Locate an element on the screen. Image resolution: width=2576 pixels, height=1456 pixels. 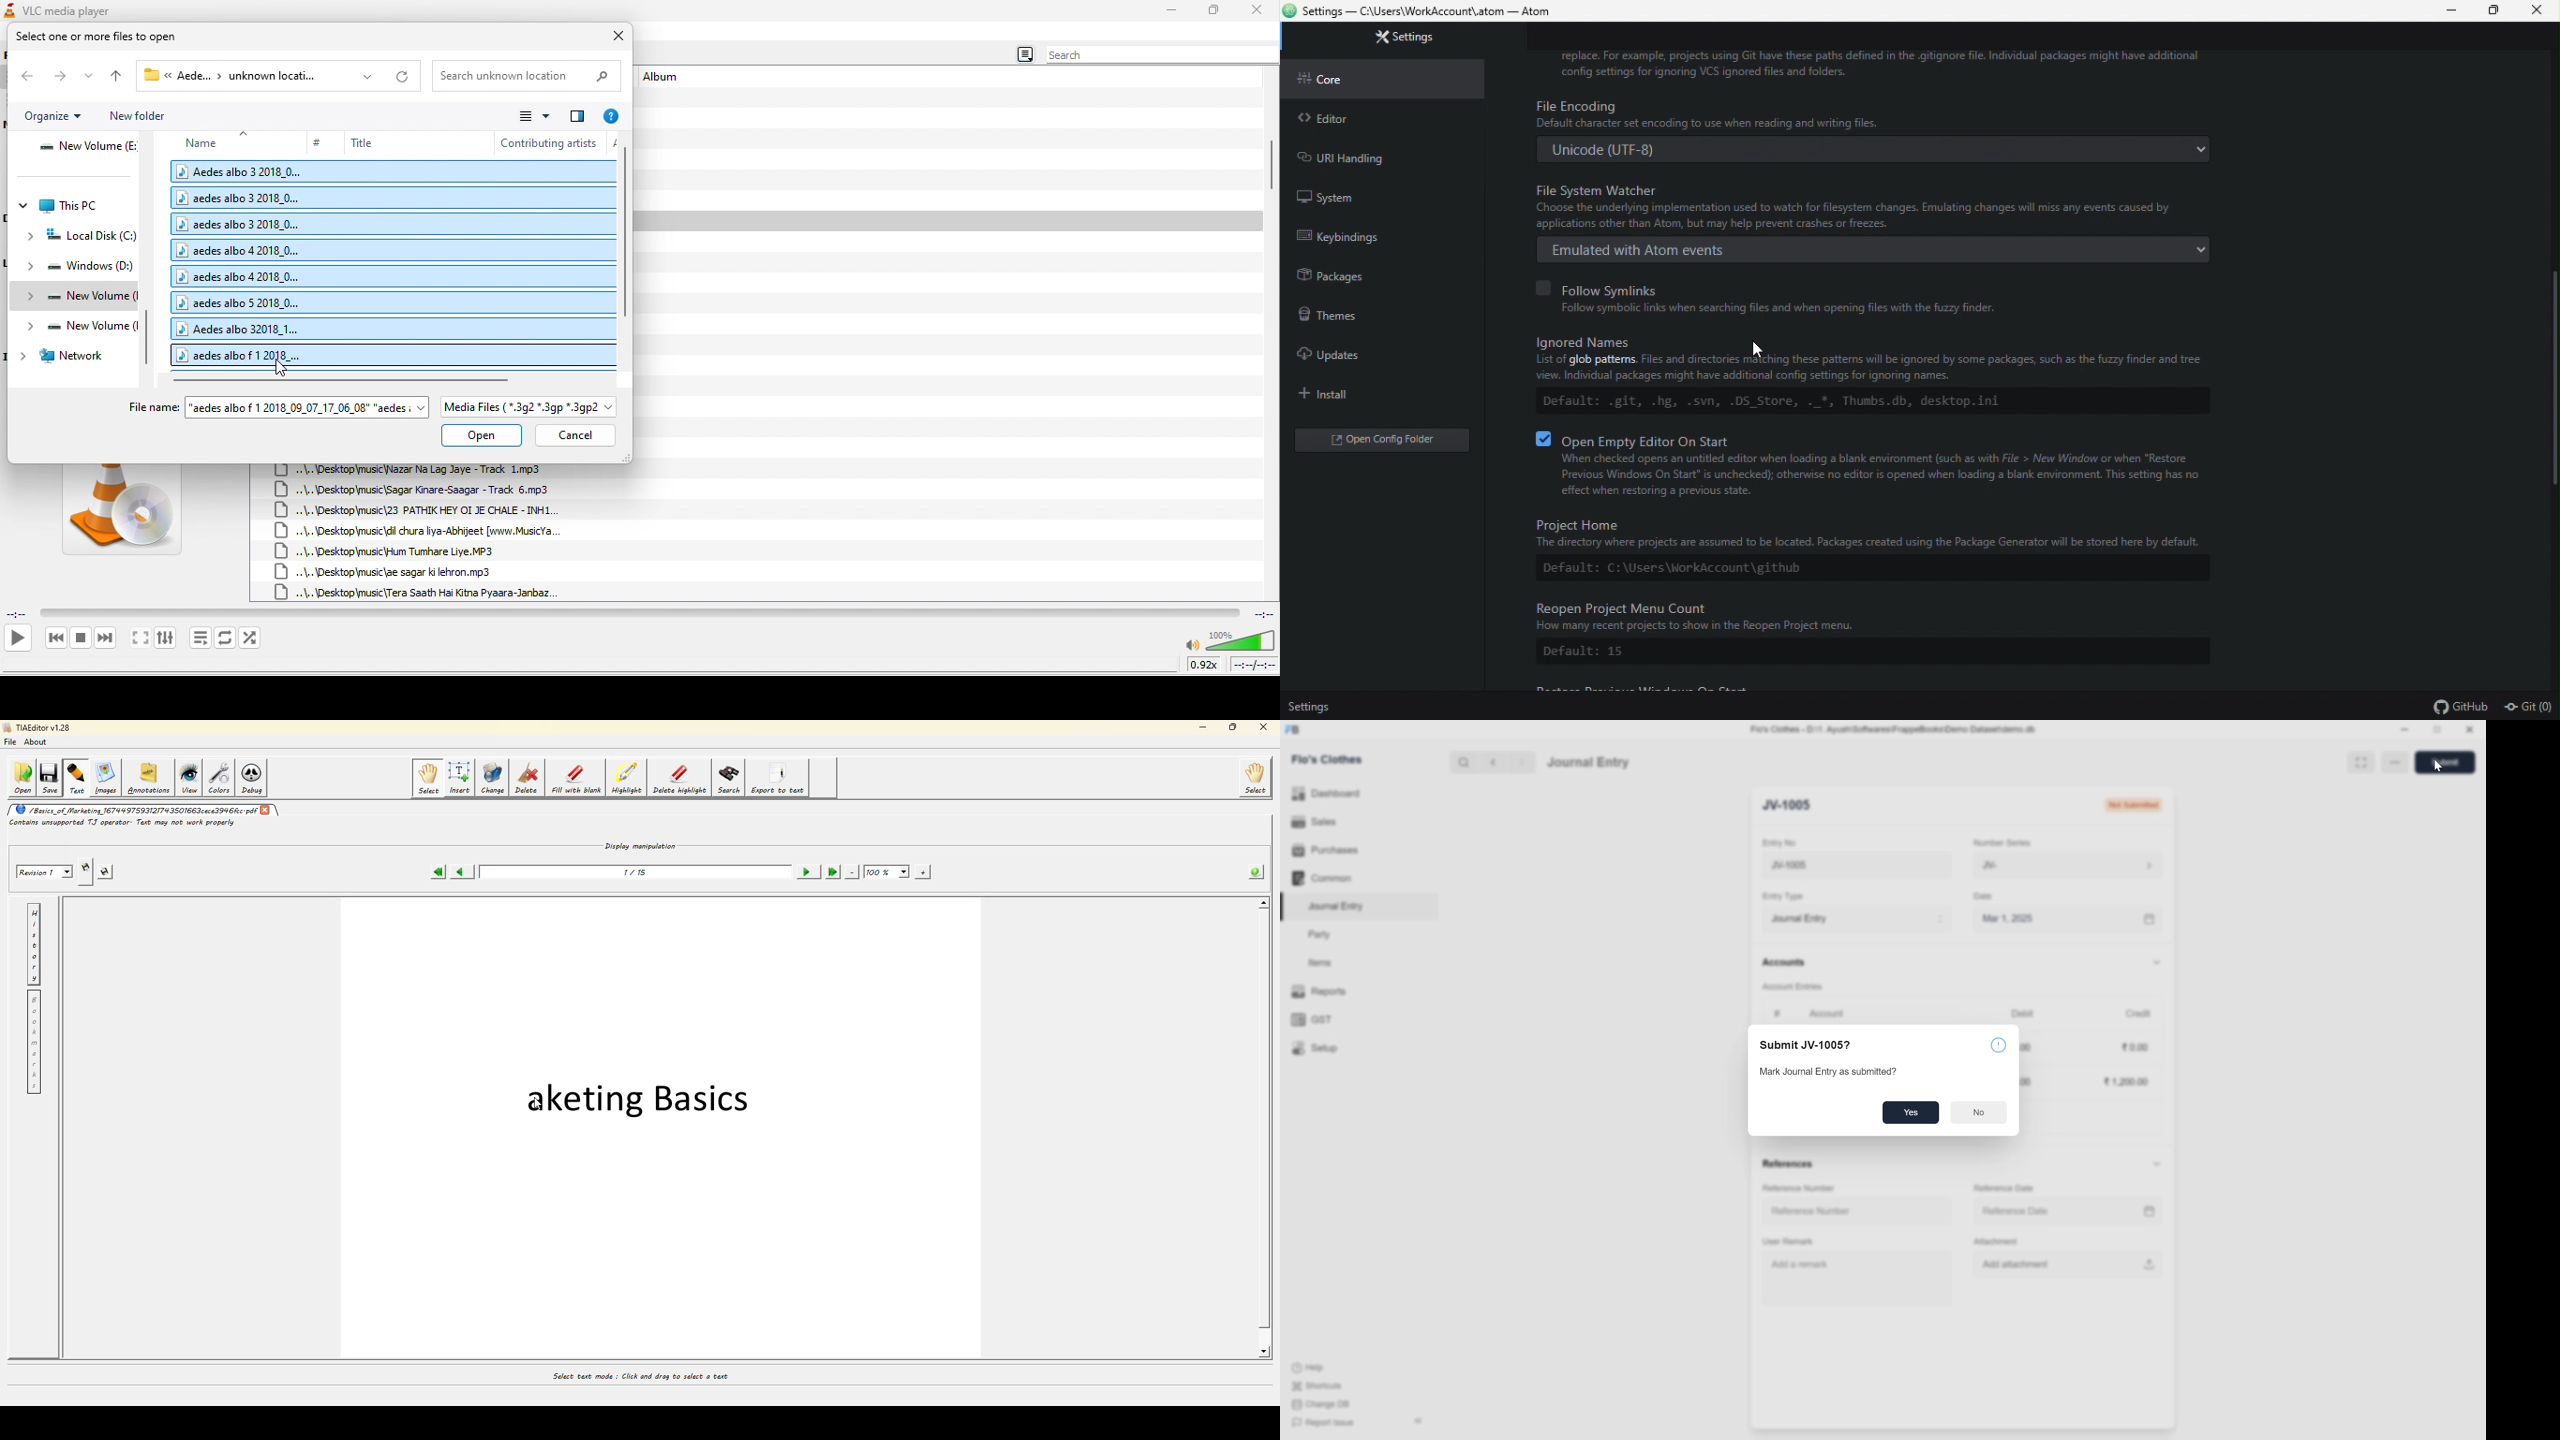
« Aede... > unknown locati... is located at coordinates (261, 75).